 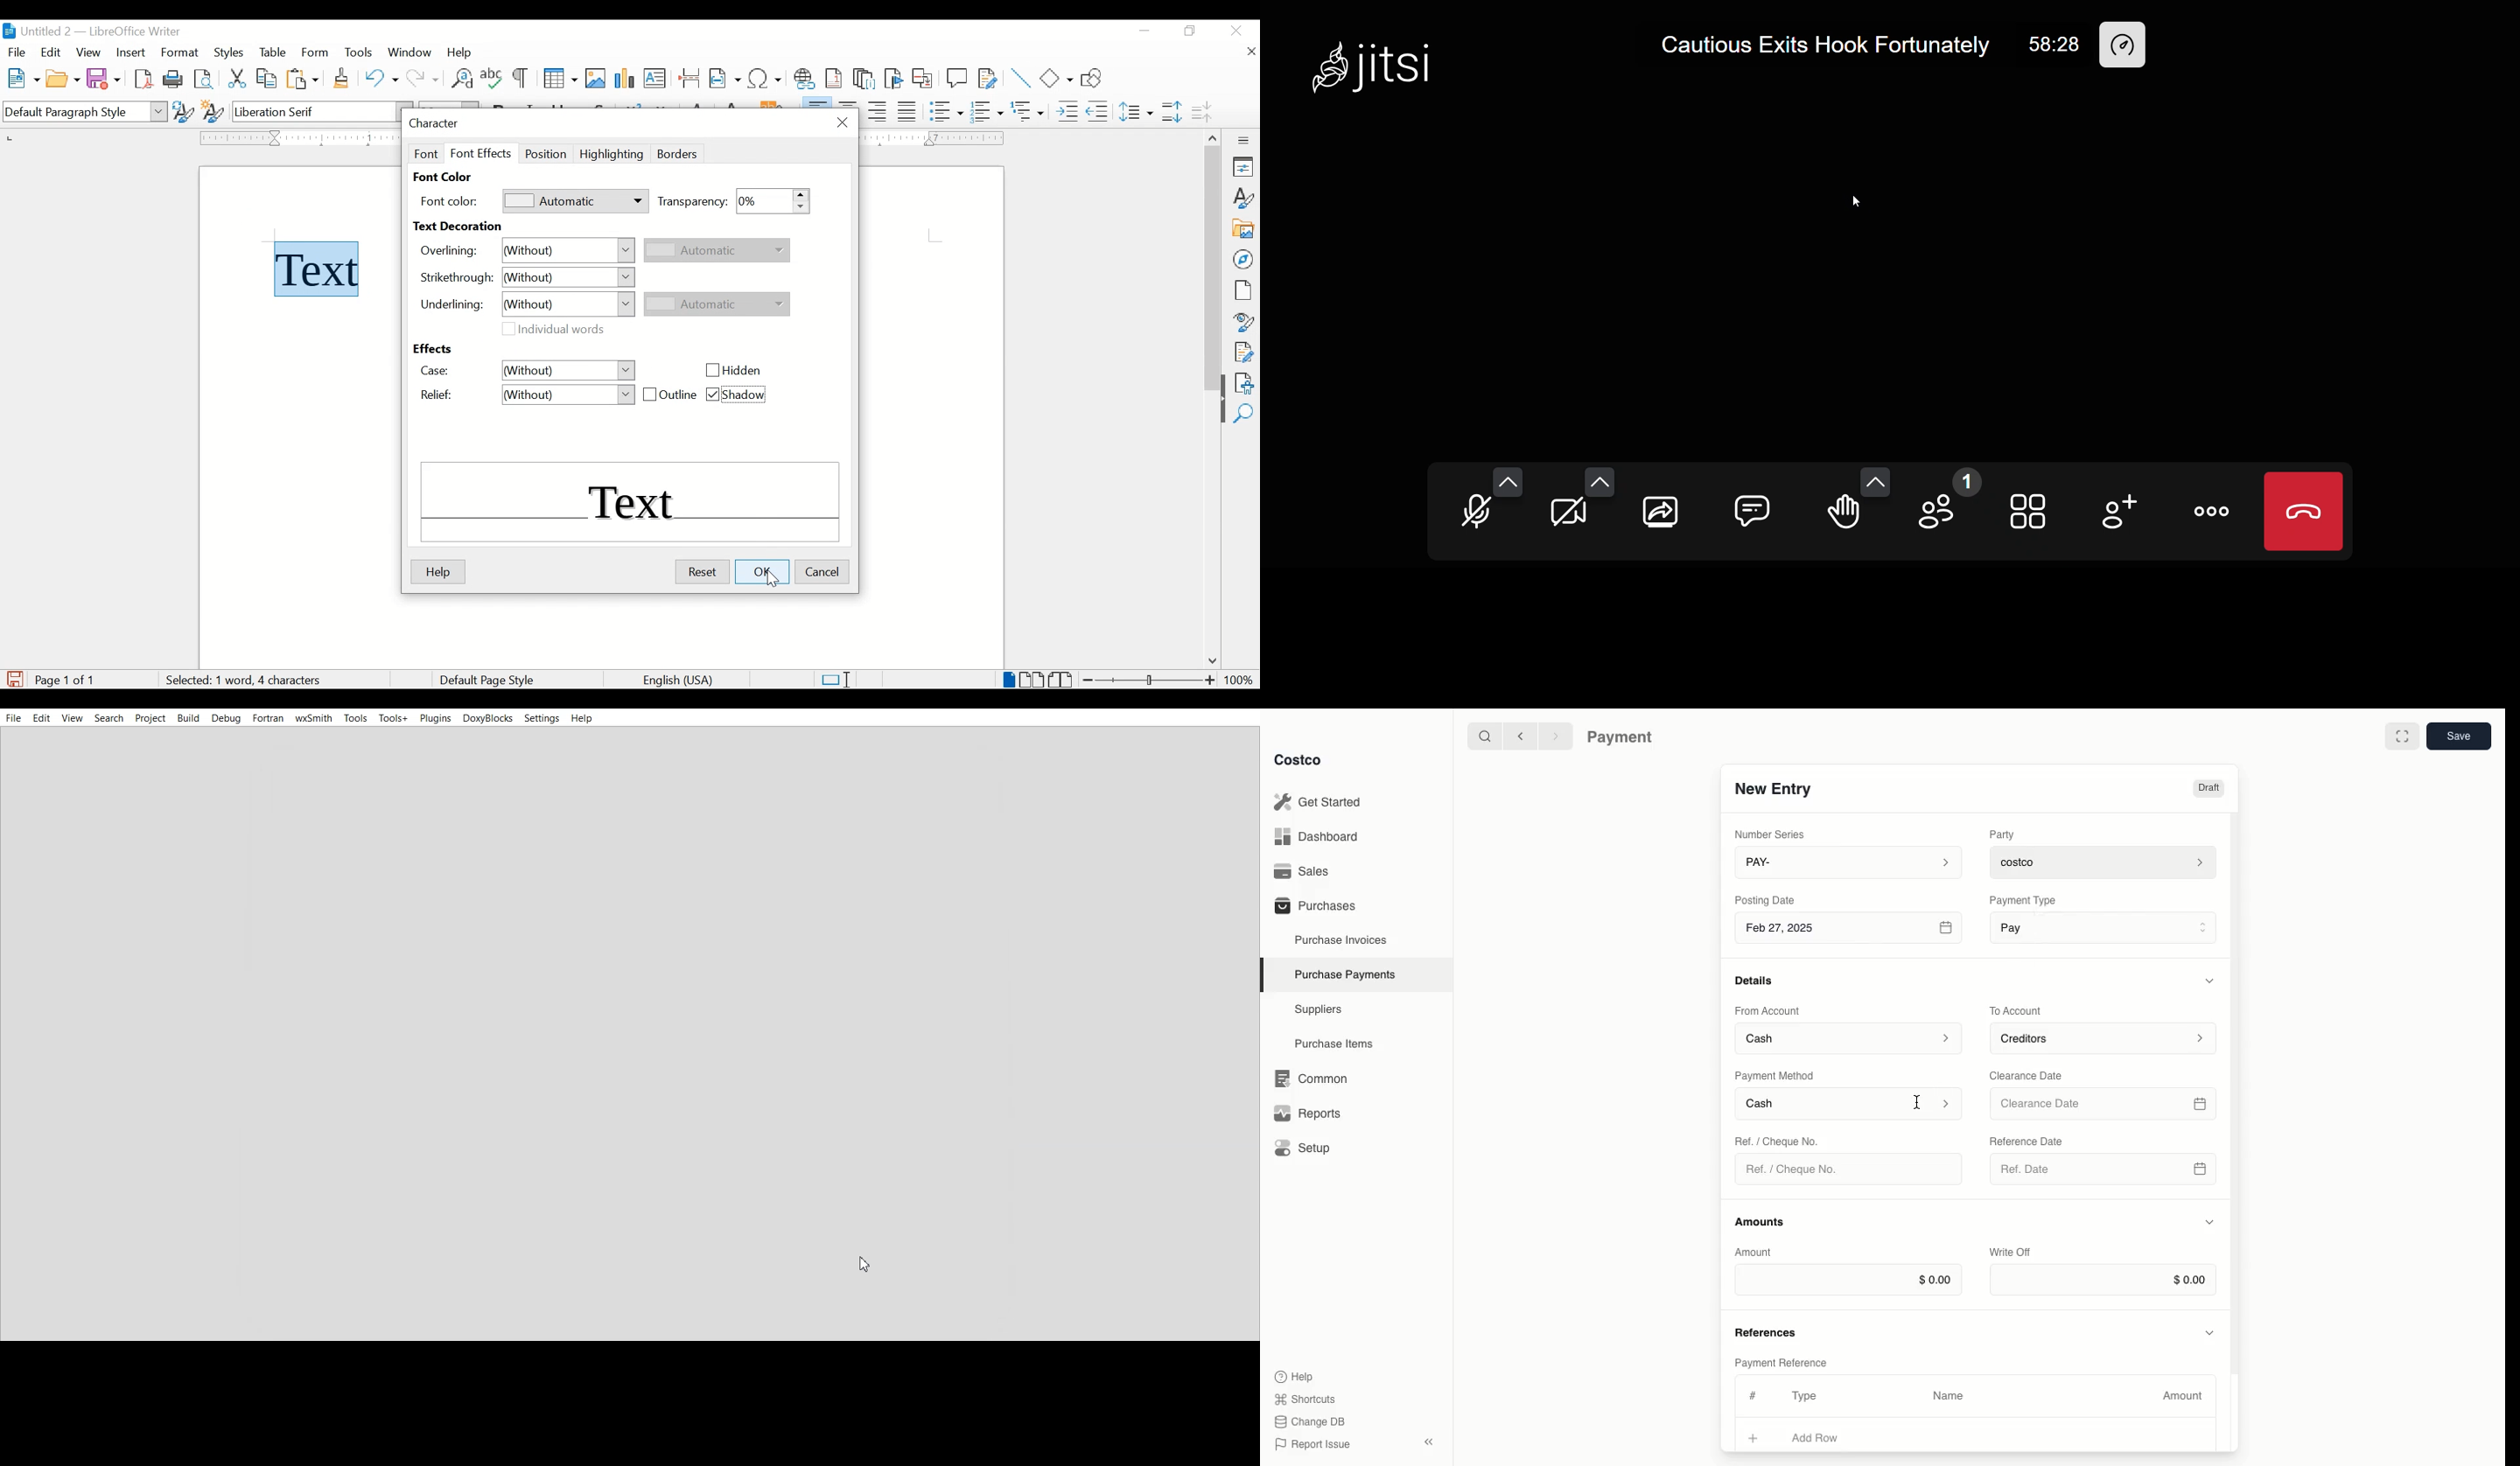 I want to click on Purchase Payments, so click(x=1344, y=973).